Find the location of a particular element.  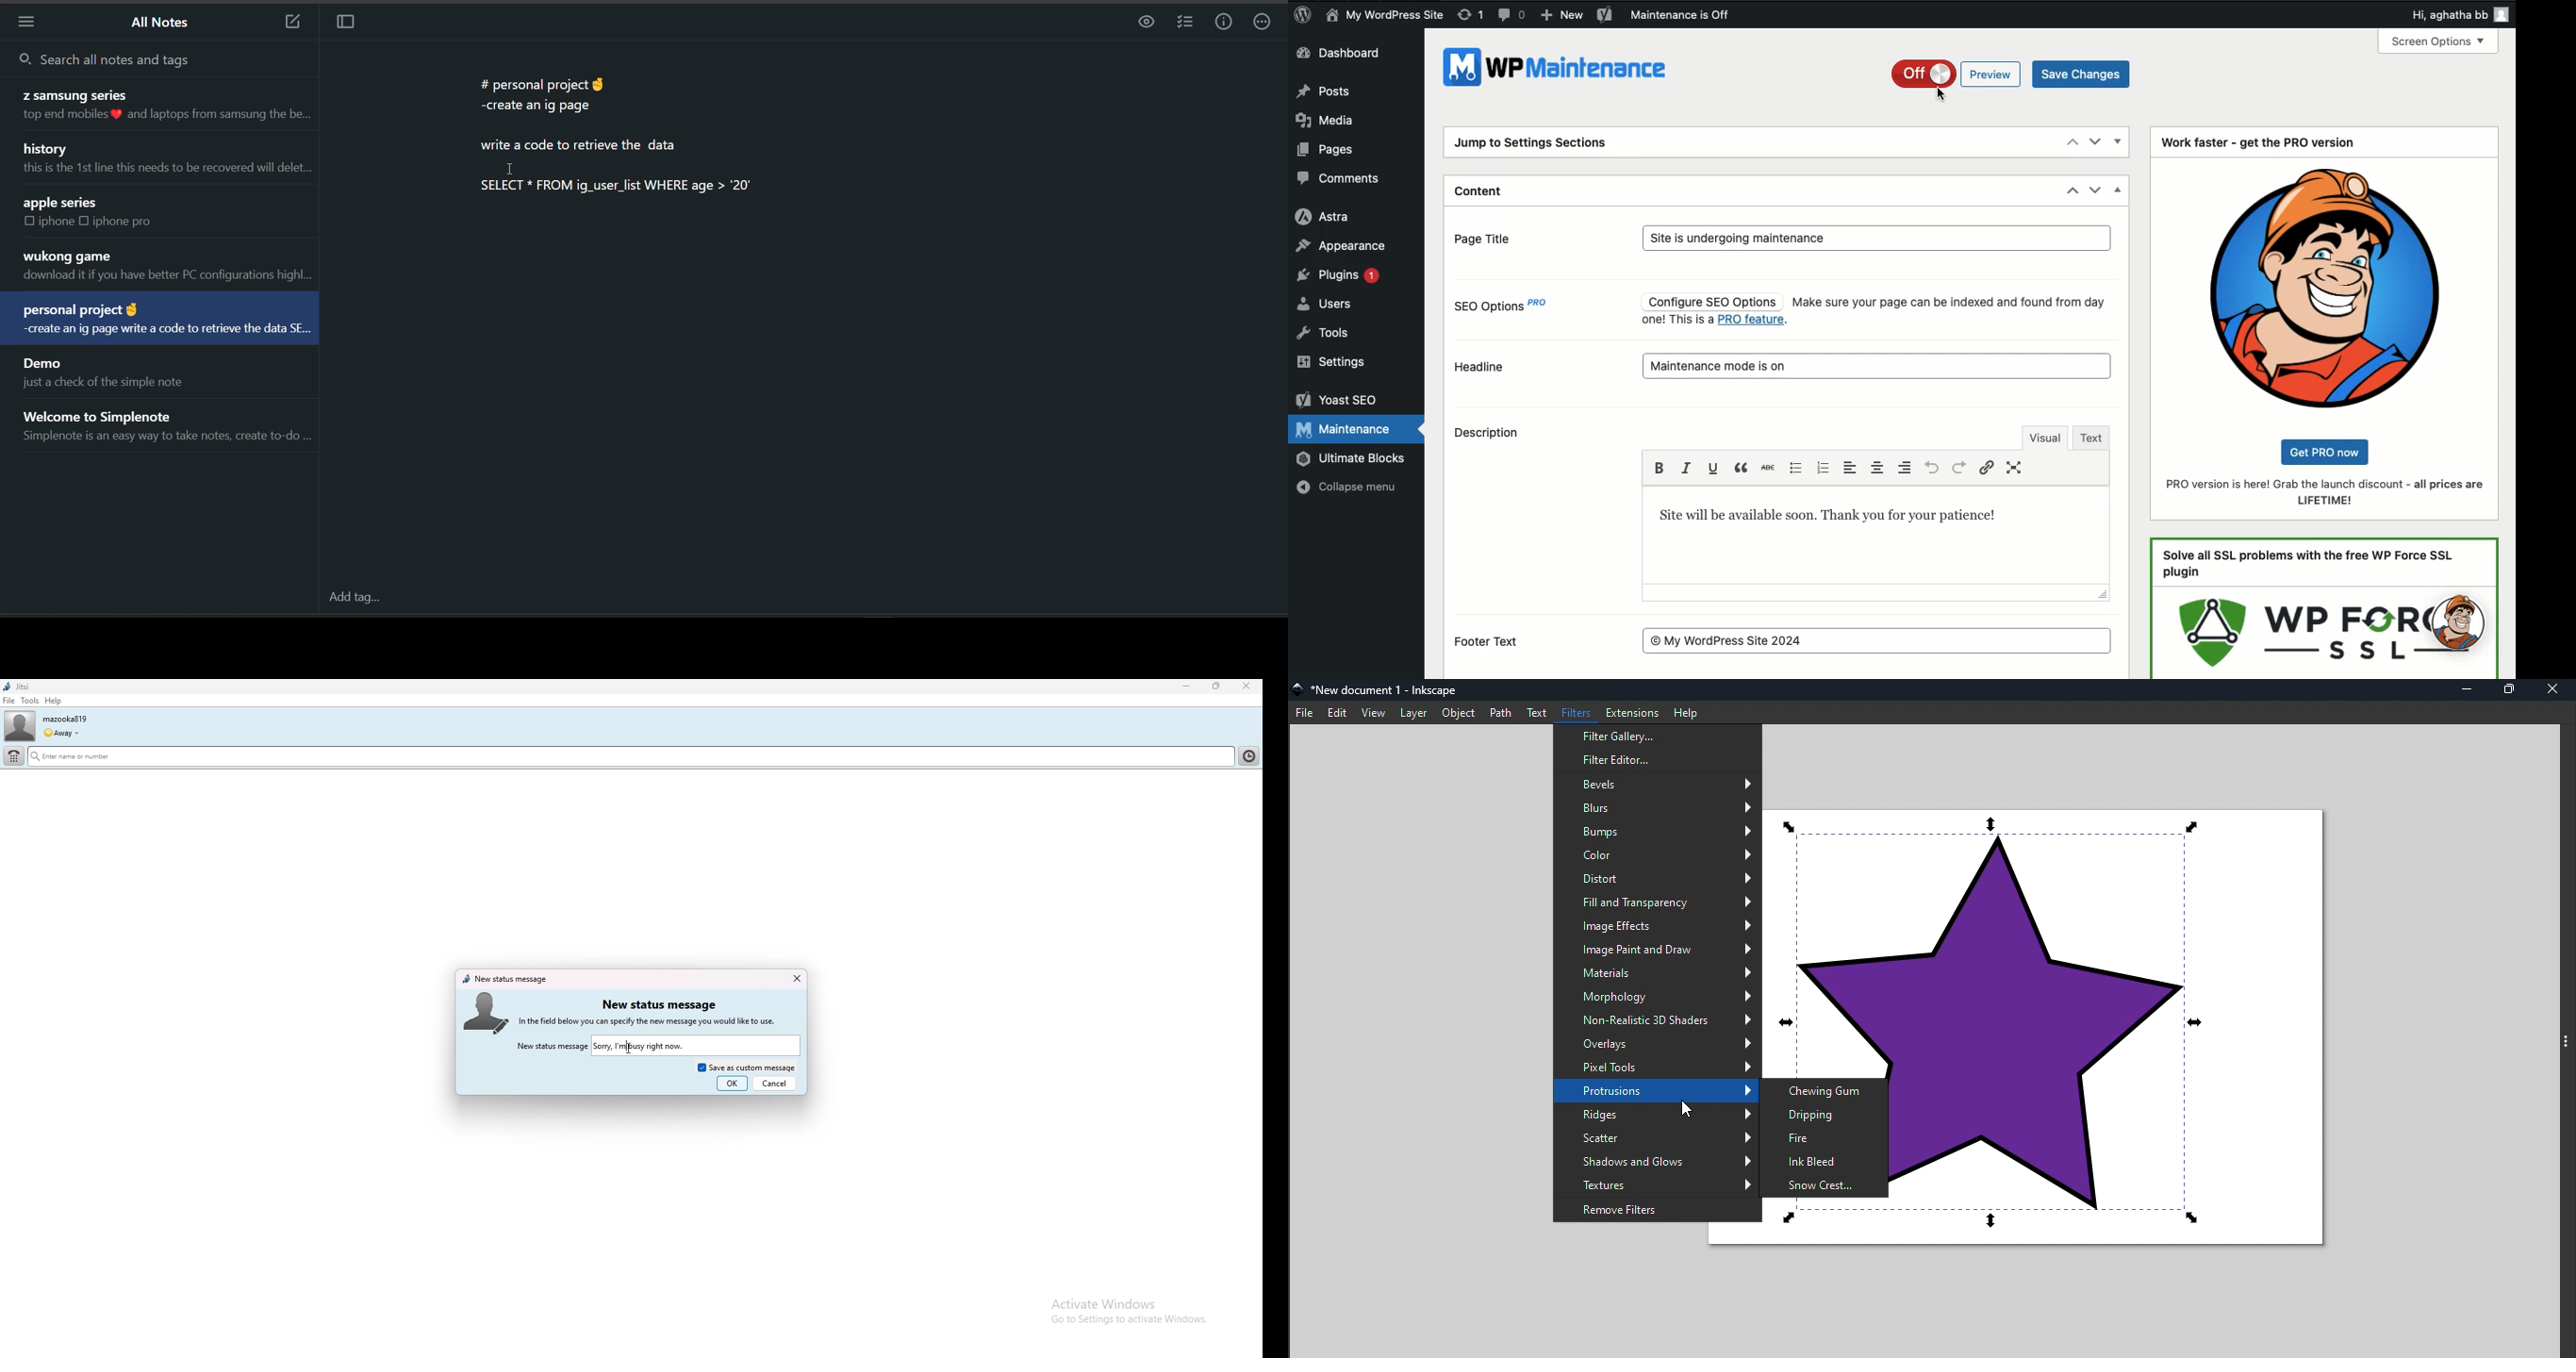

Configure SEO Options is located at coordinates (1710, 301).